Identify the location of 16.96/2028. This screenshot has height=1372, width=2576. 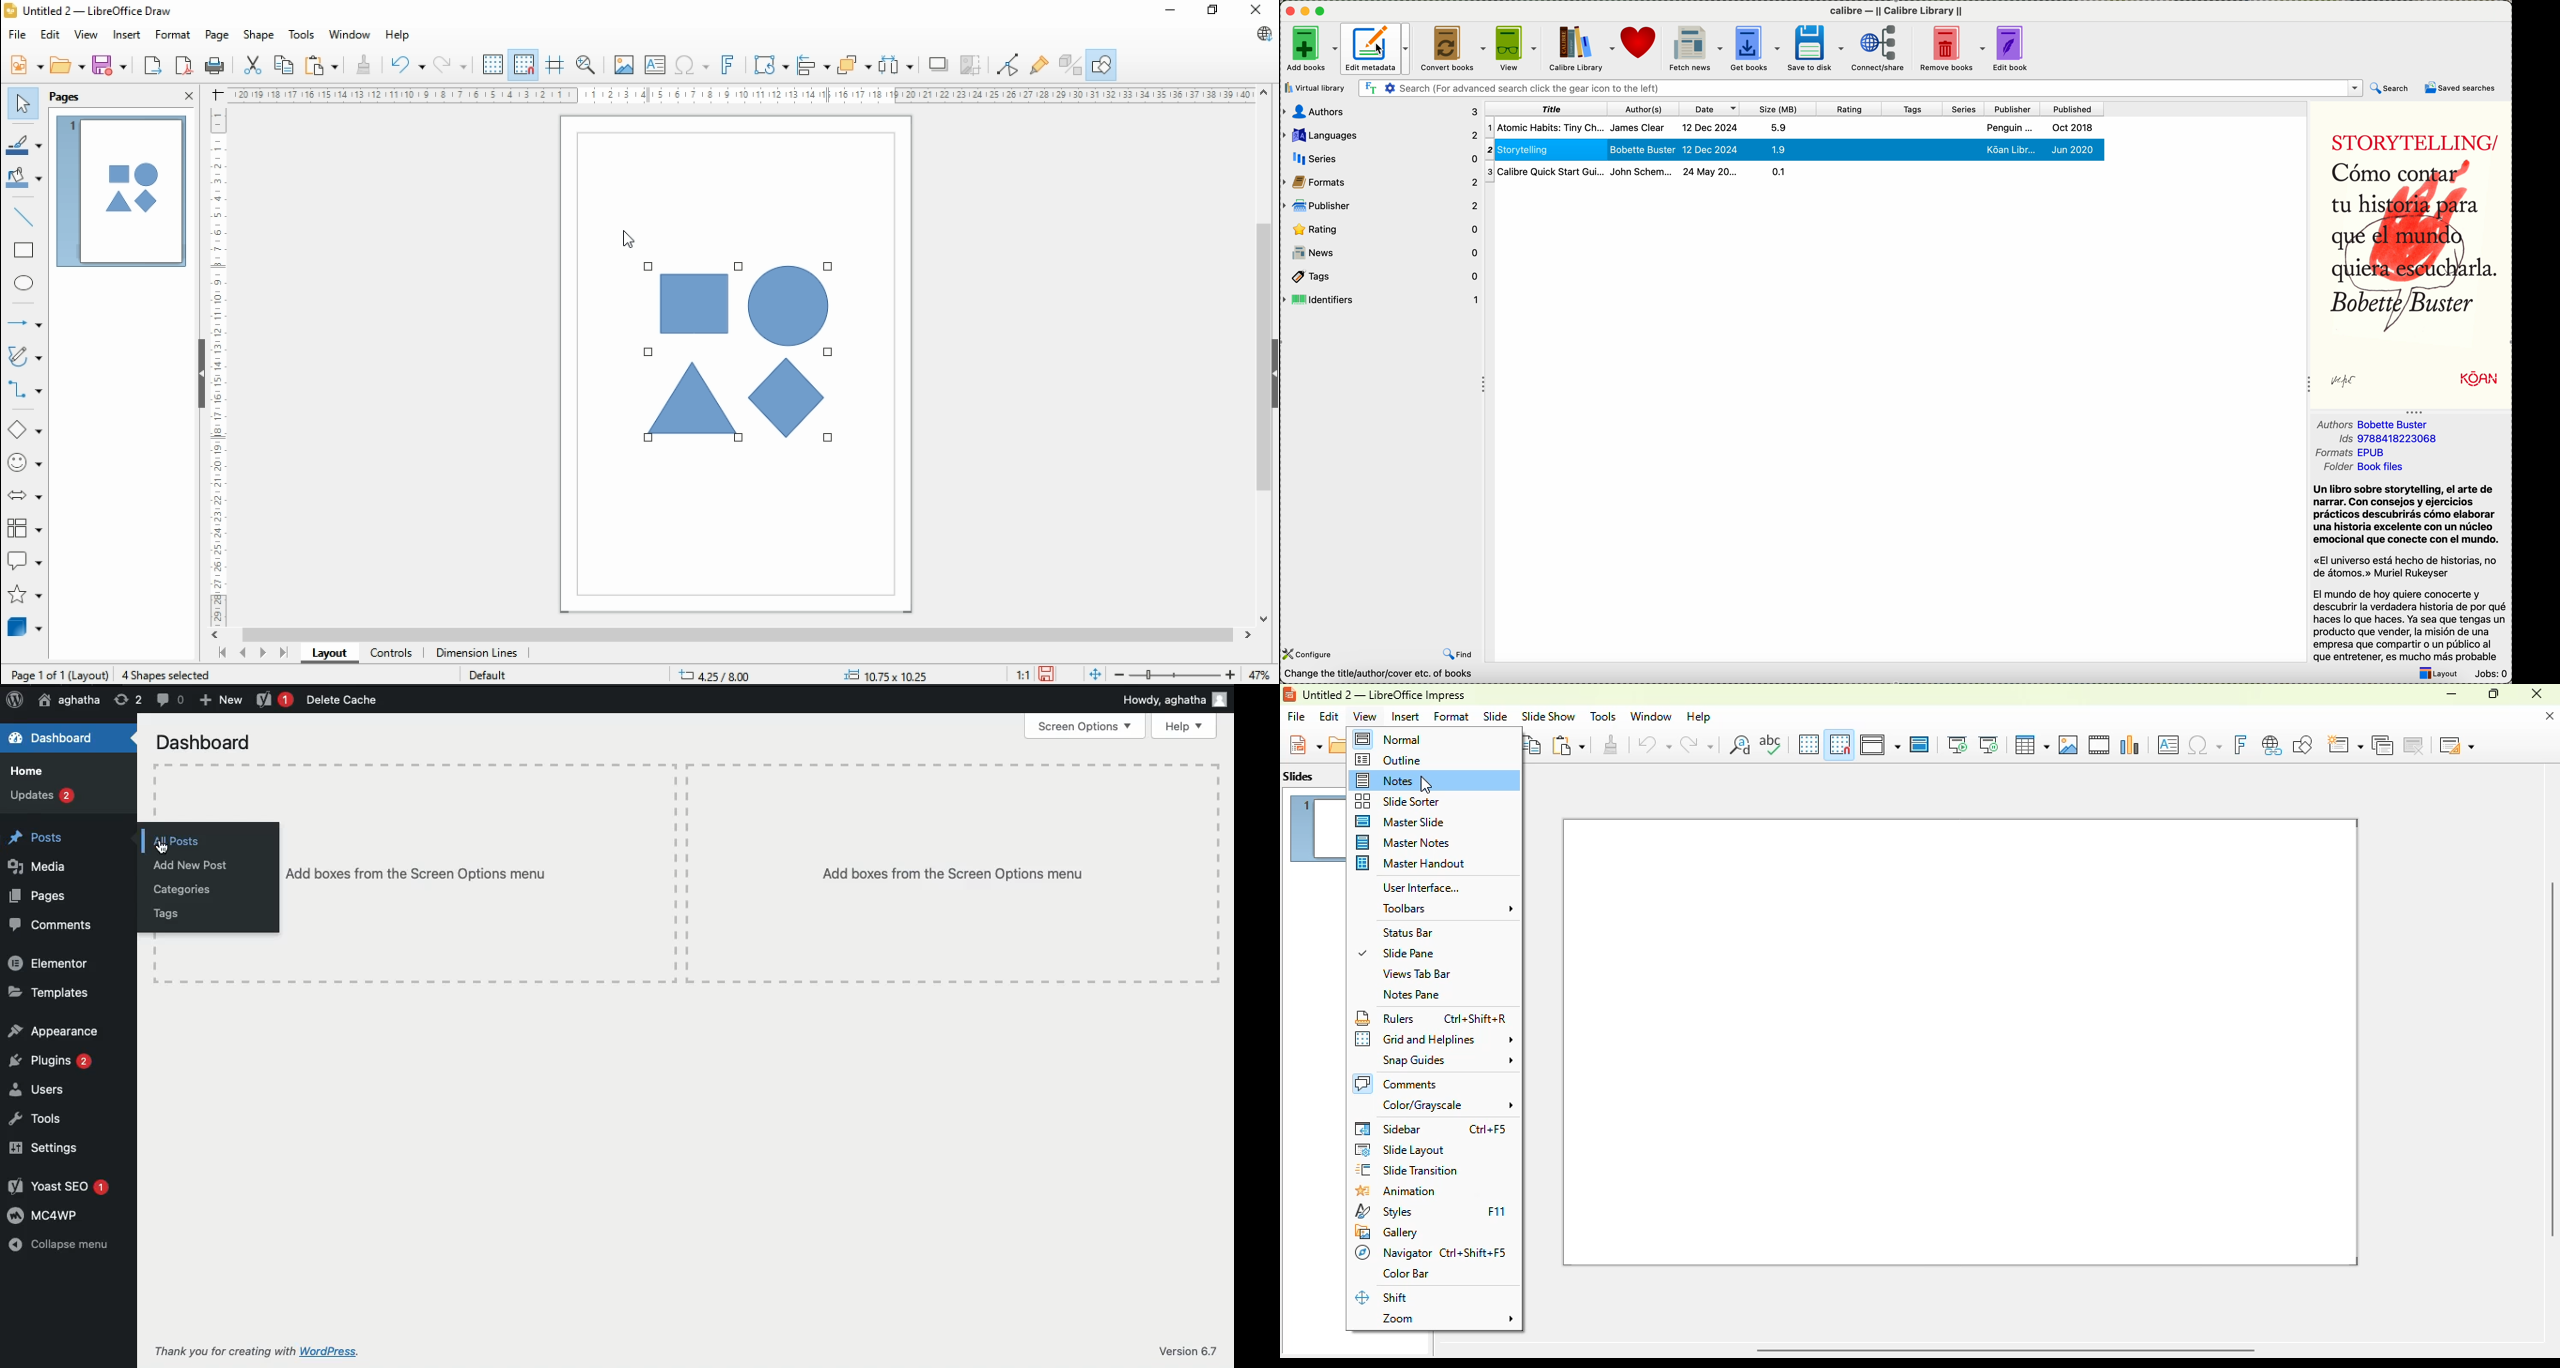
(717, 677).